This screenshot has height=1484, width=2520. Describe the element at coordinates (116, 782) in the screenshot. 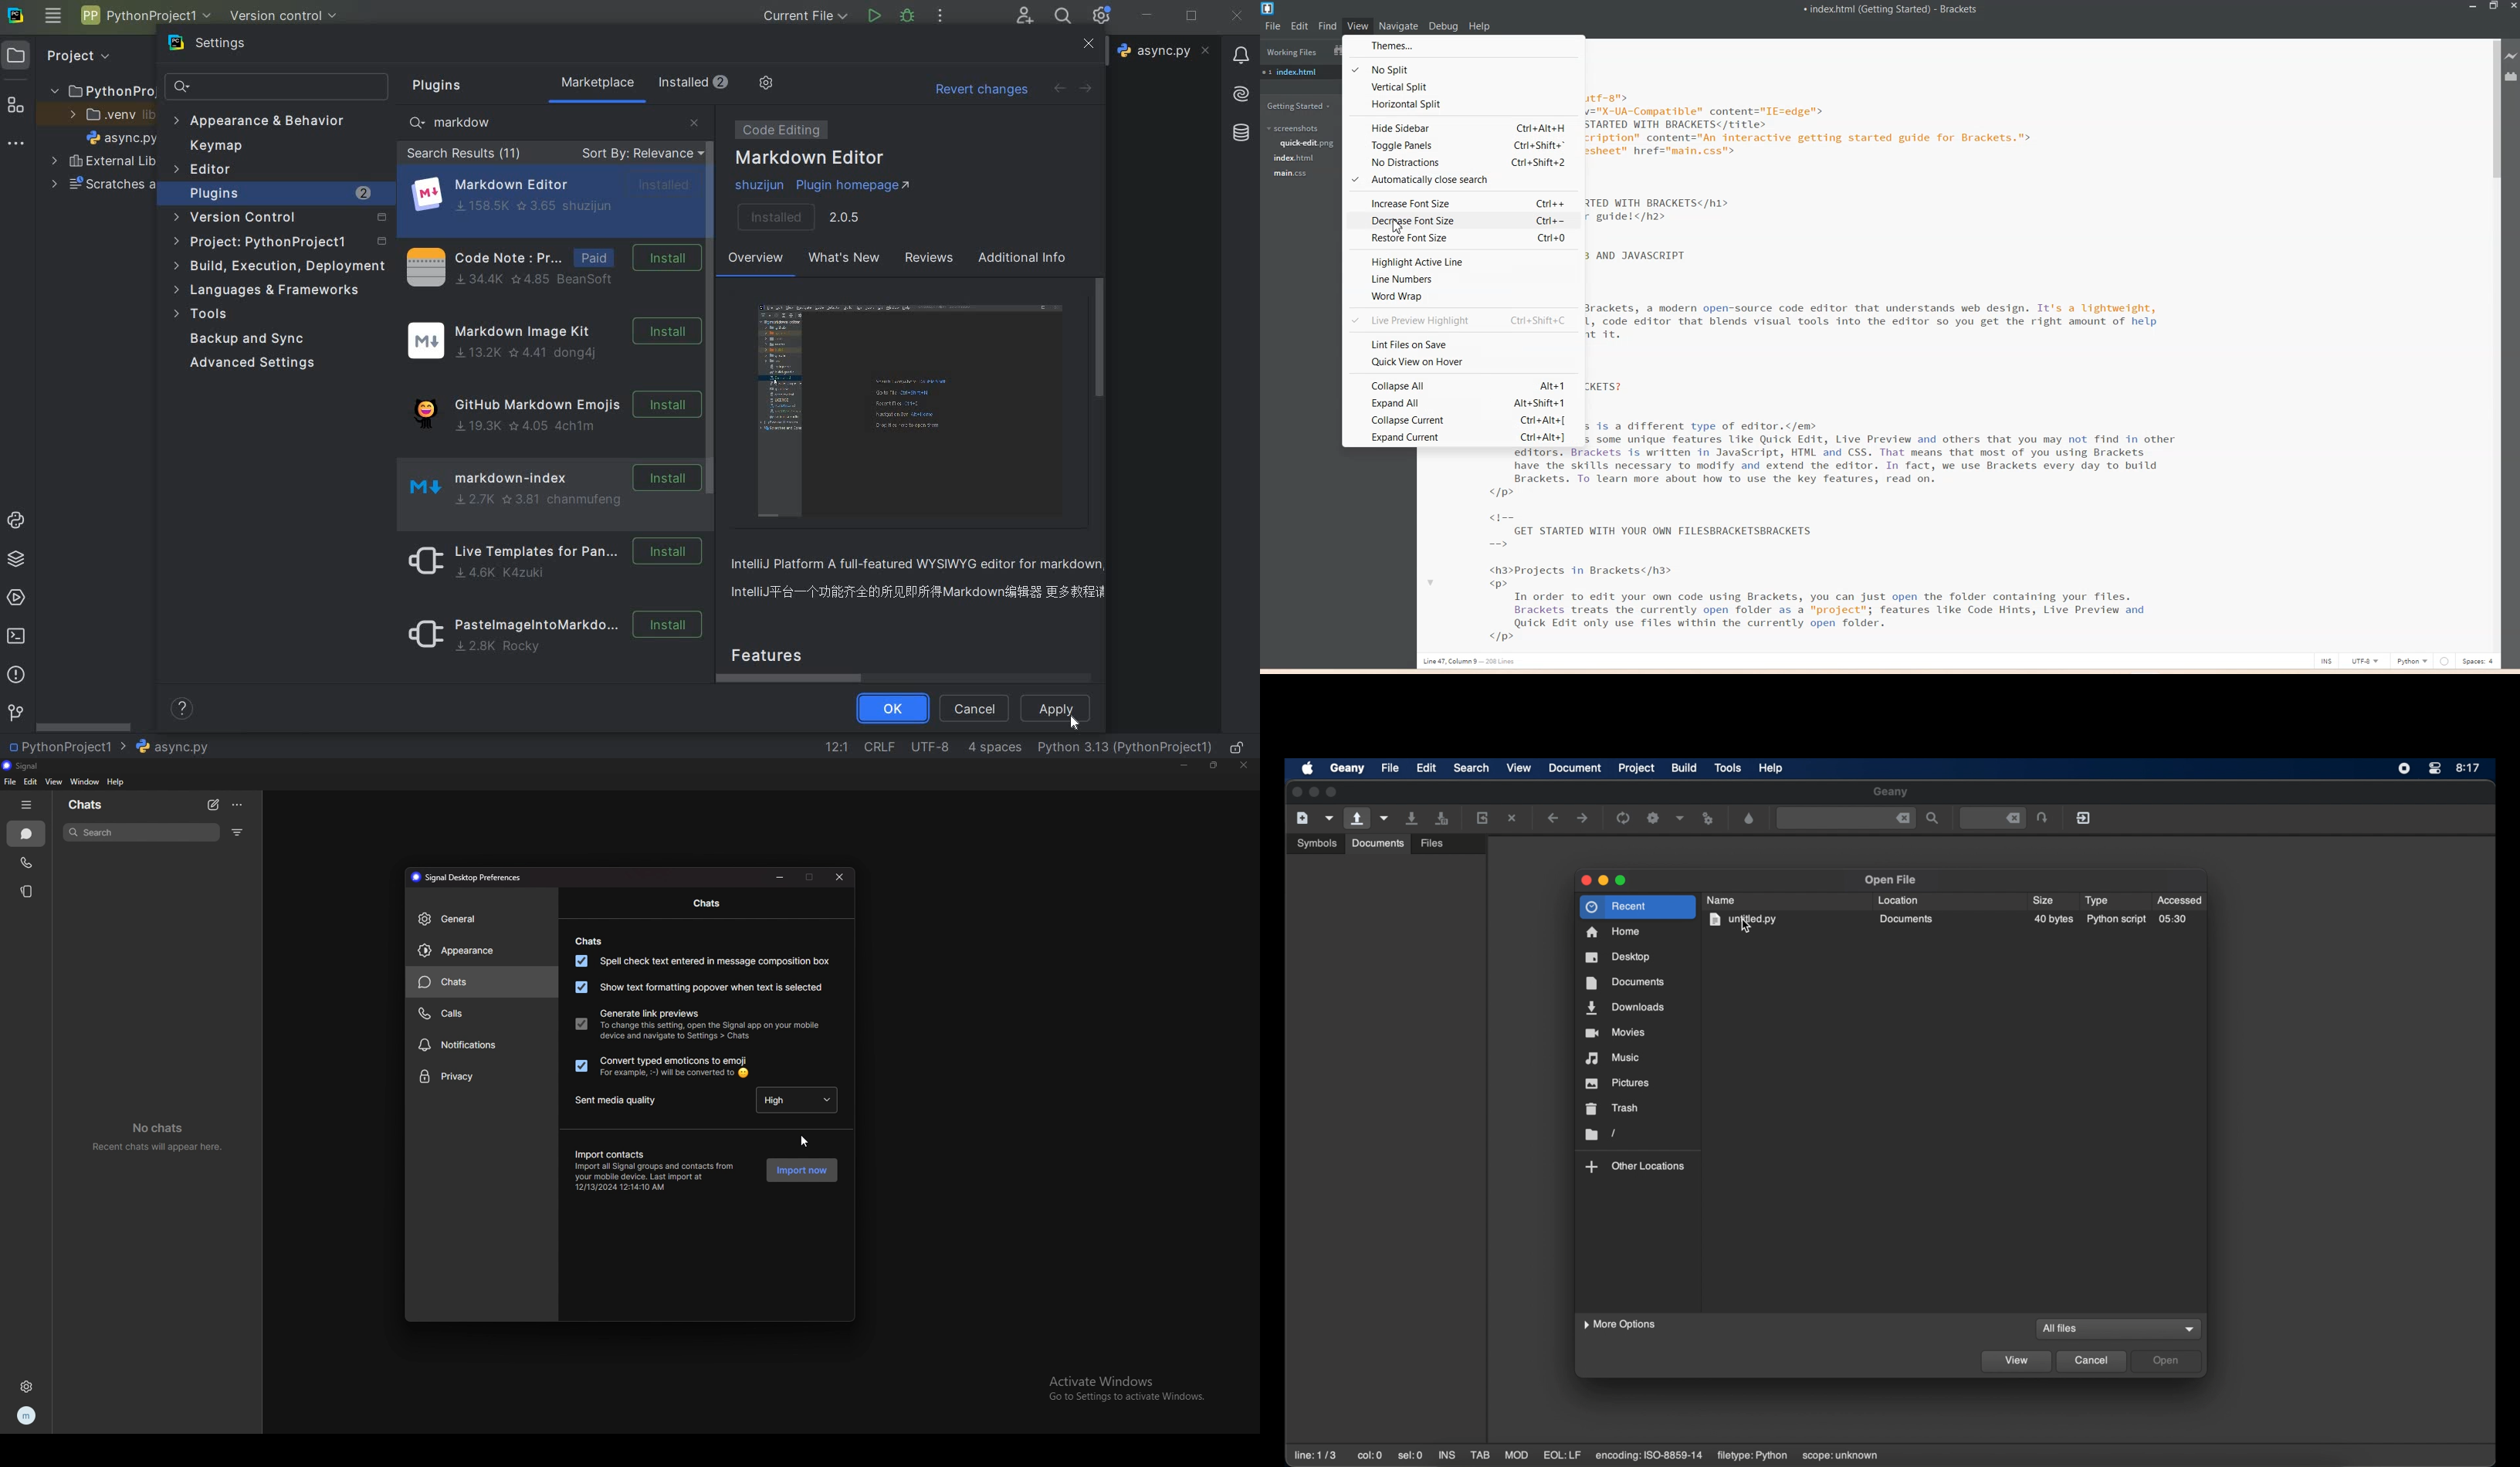

I see `help` at that location.